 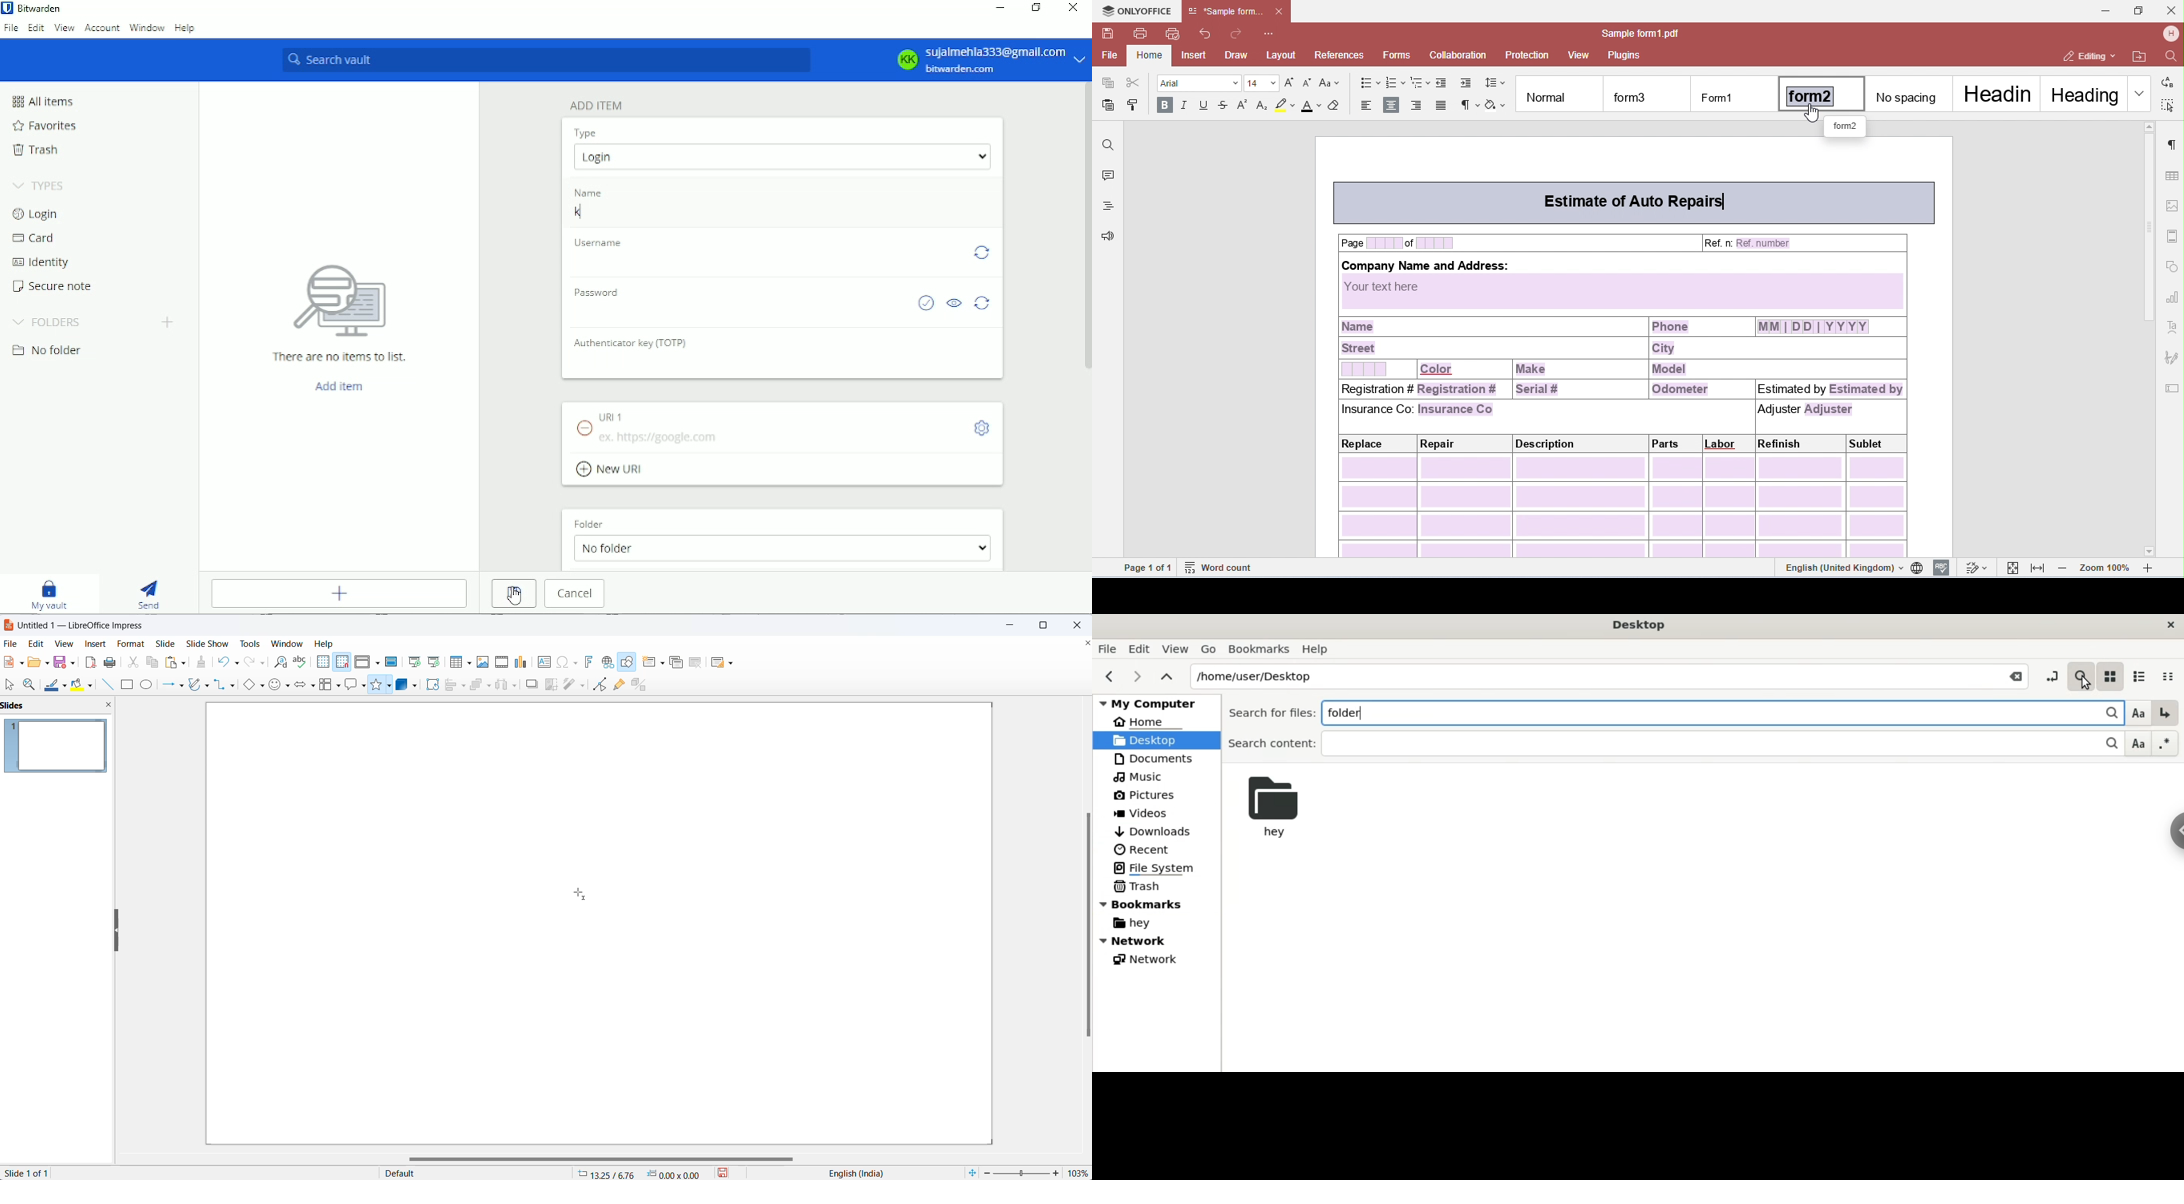 What do you see at coordinates (500, 662) in the screenshot?
I see `insert audio and video` at bounding box center [500, 662].